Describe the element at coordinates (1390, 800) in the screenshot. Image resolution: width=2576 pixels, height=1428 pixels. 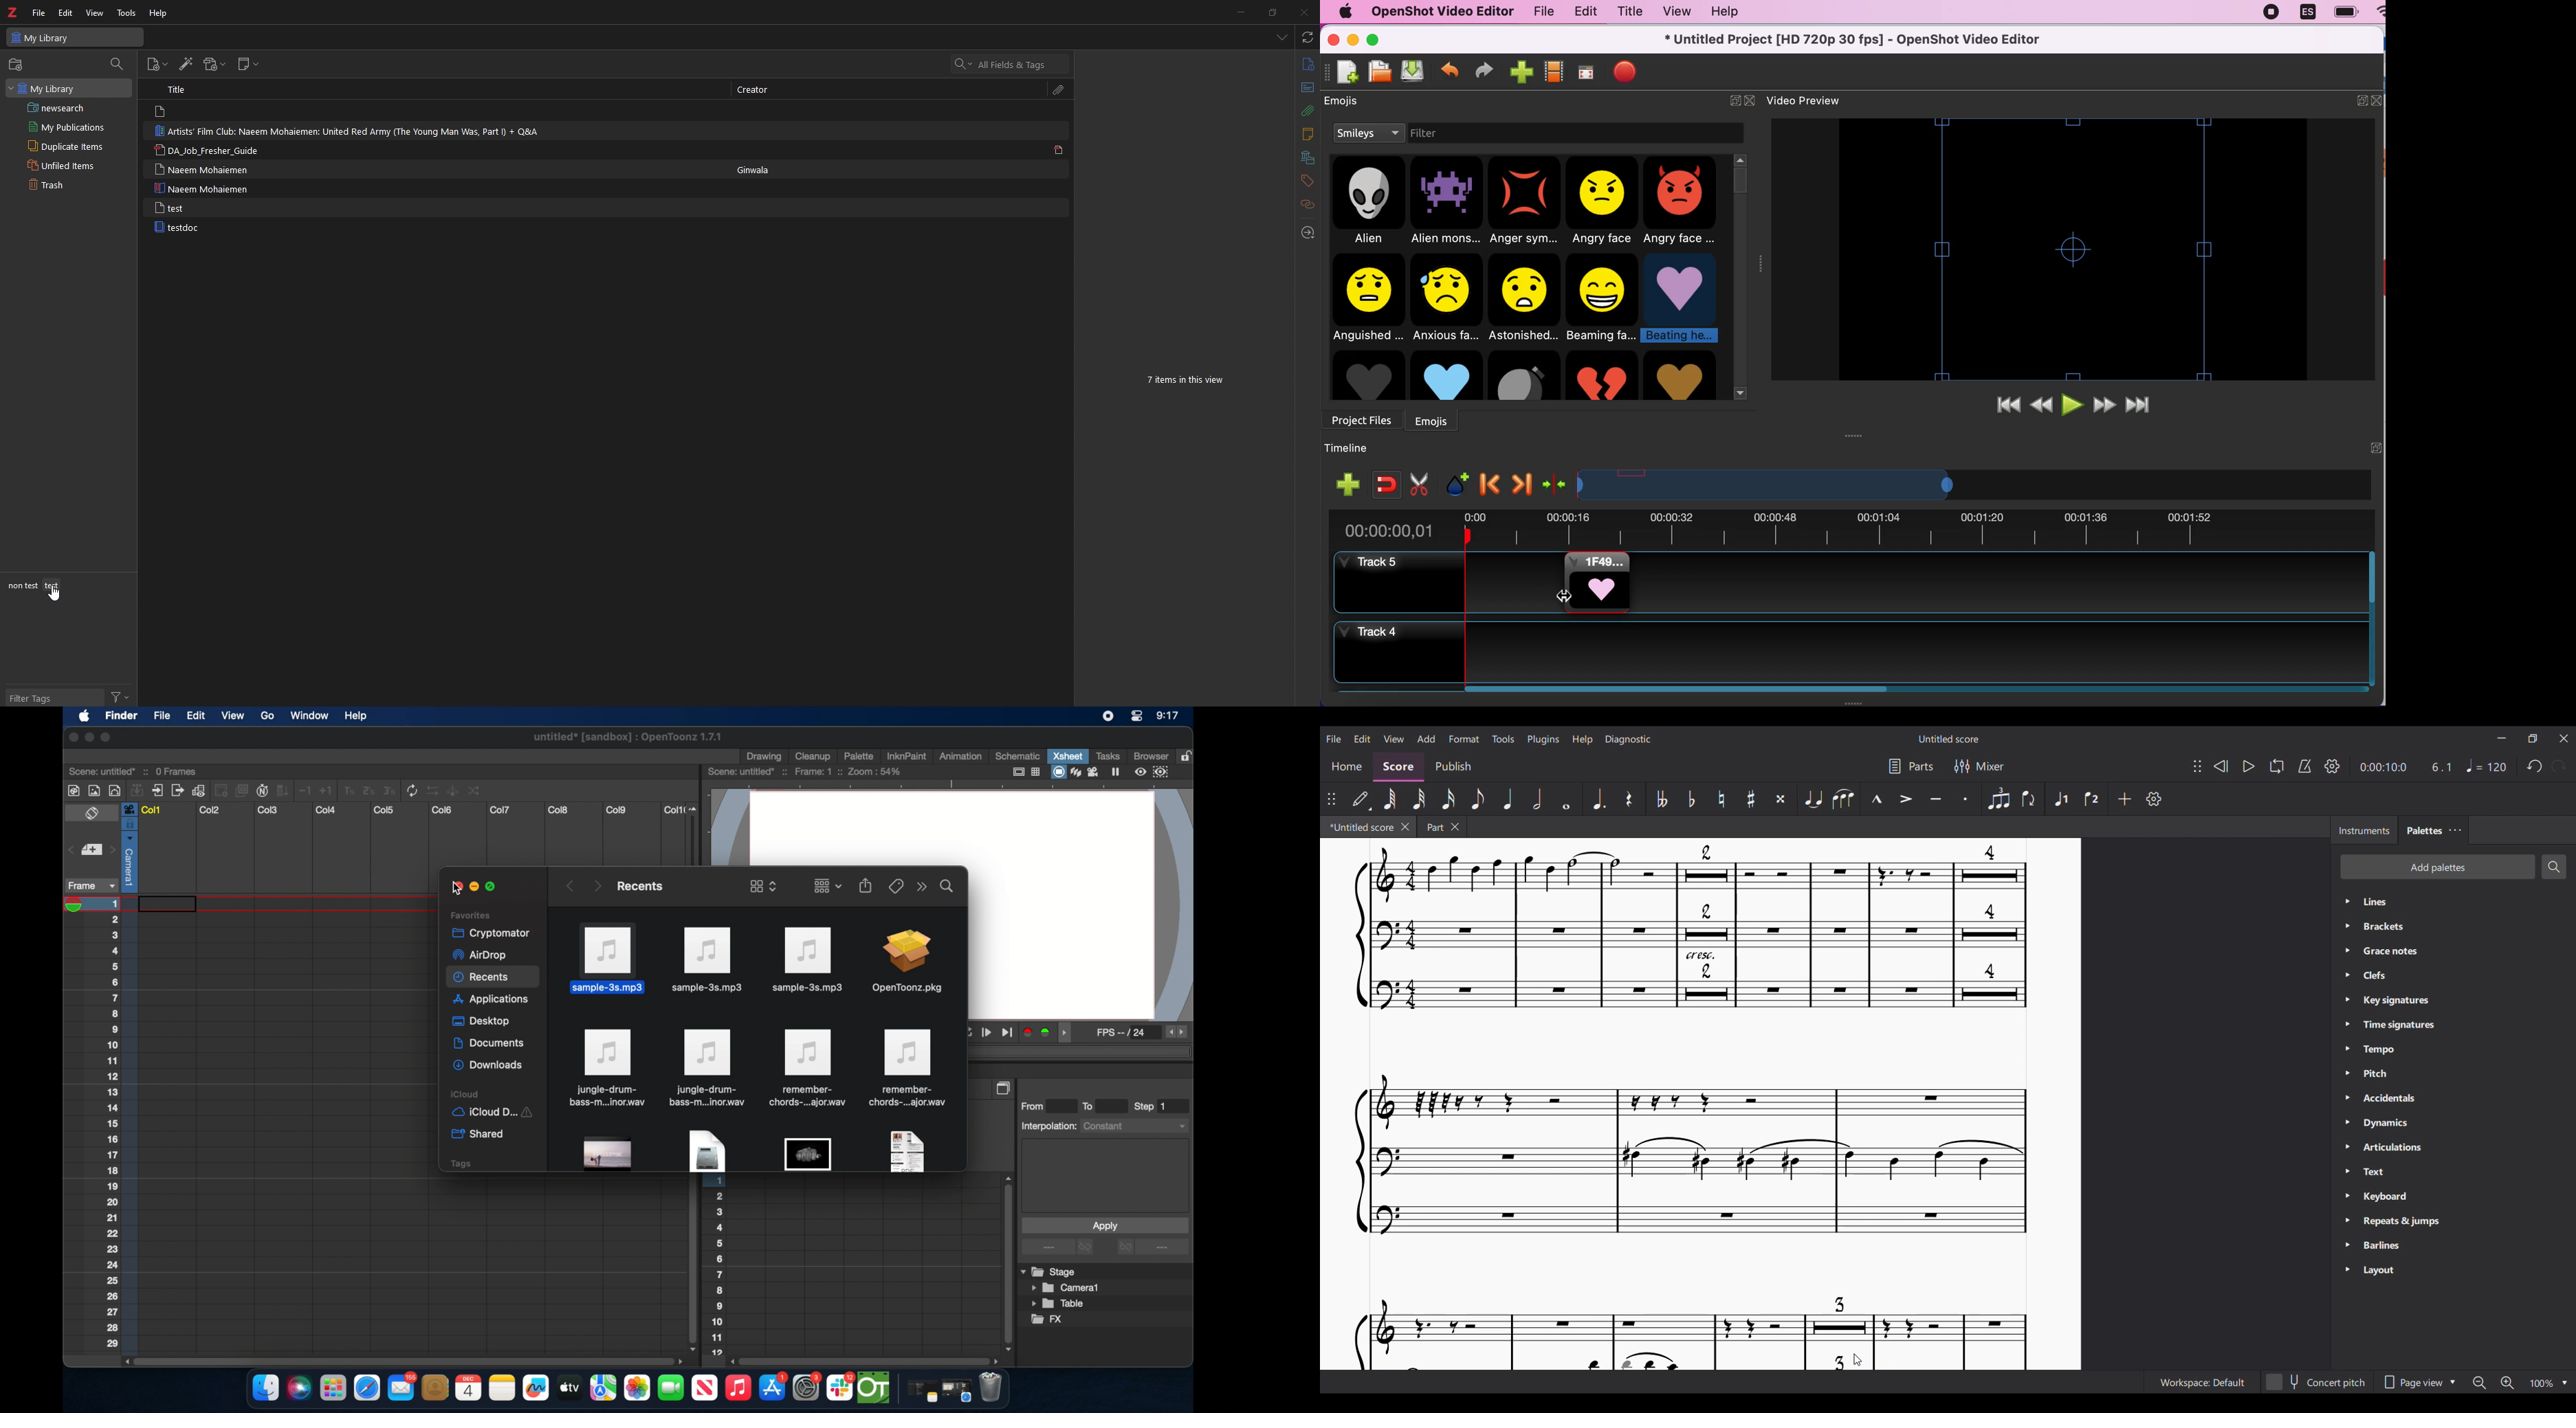
I see `64th note` at that location.